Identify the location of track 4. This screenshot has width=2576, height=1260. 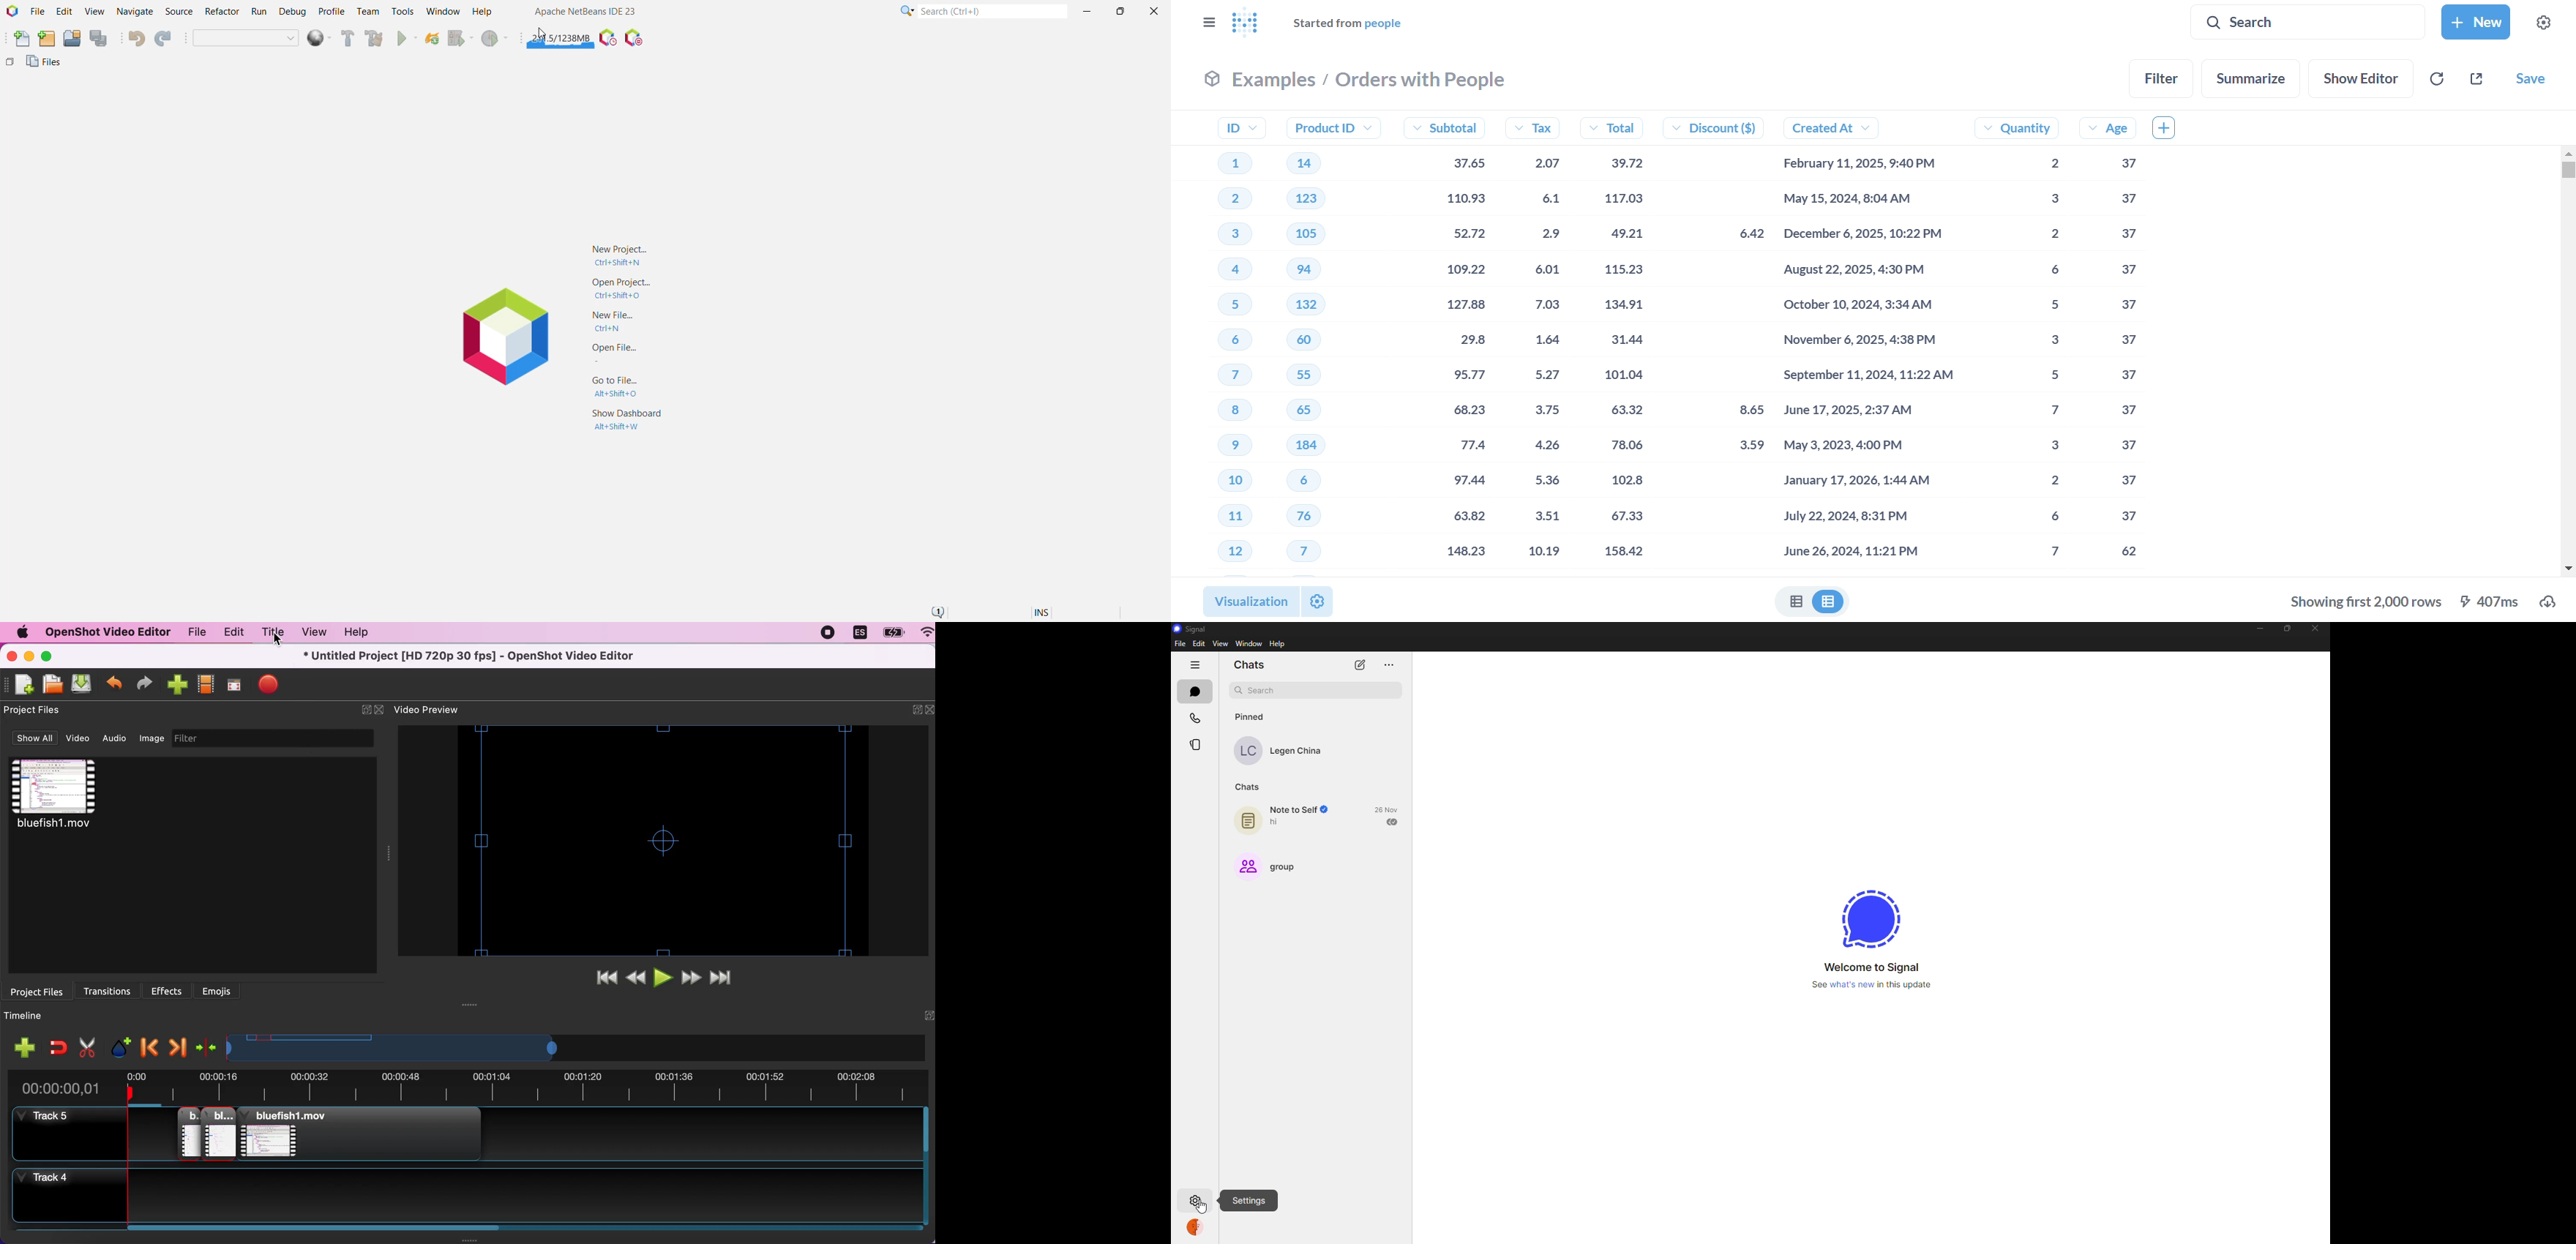
(63, 1197).